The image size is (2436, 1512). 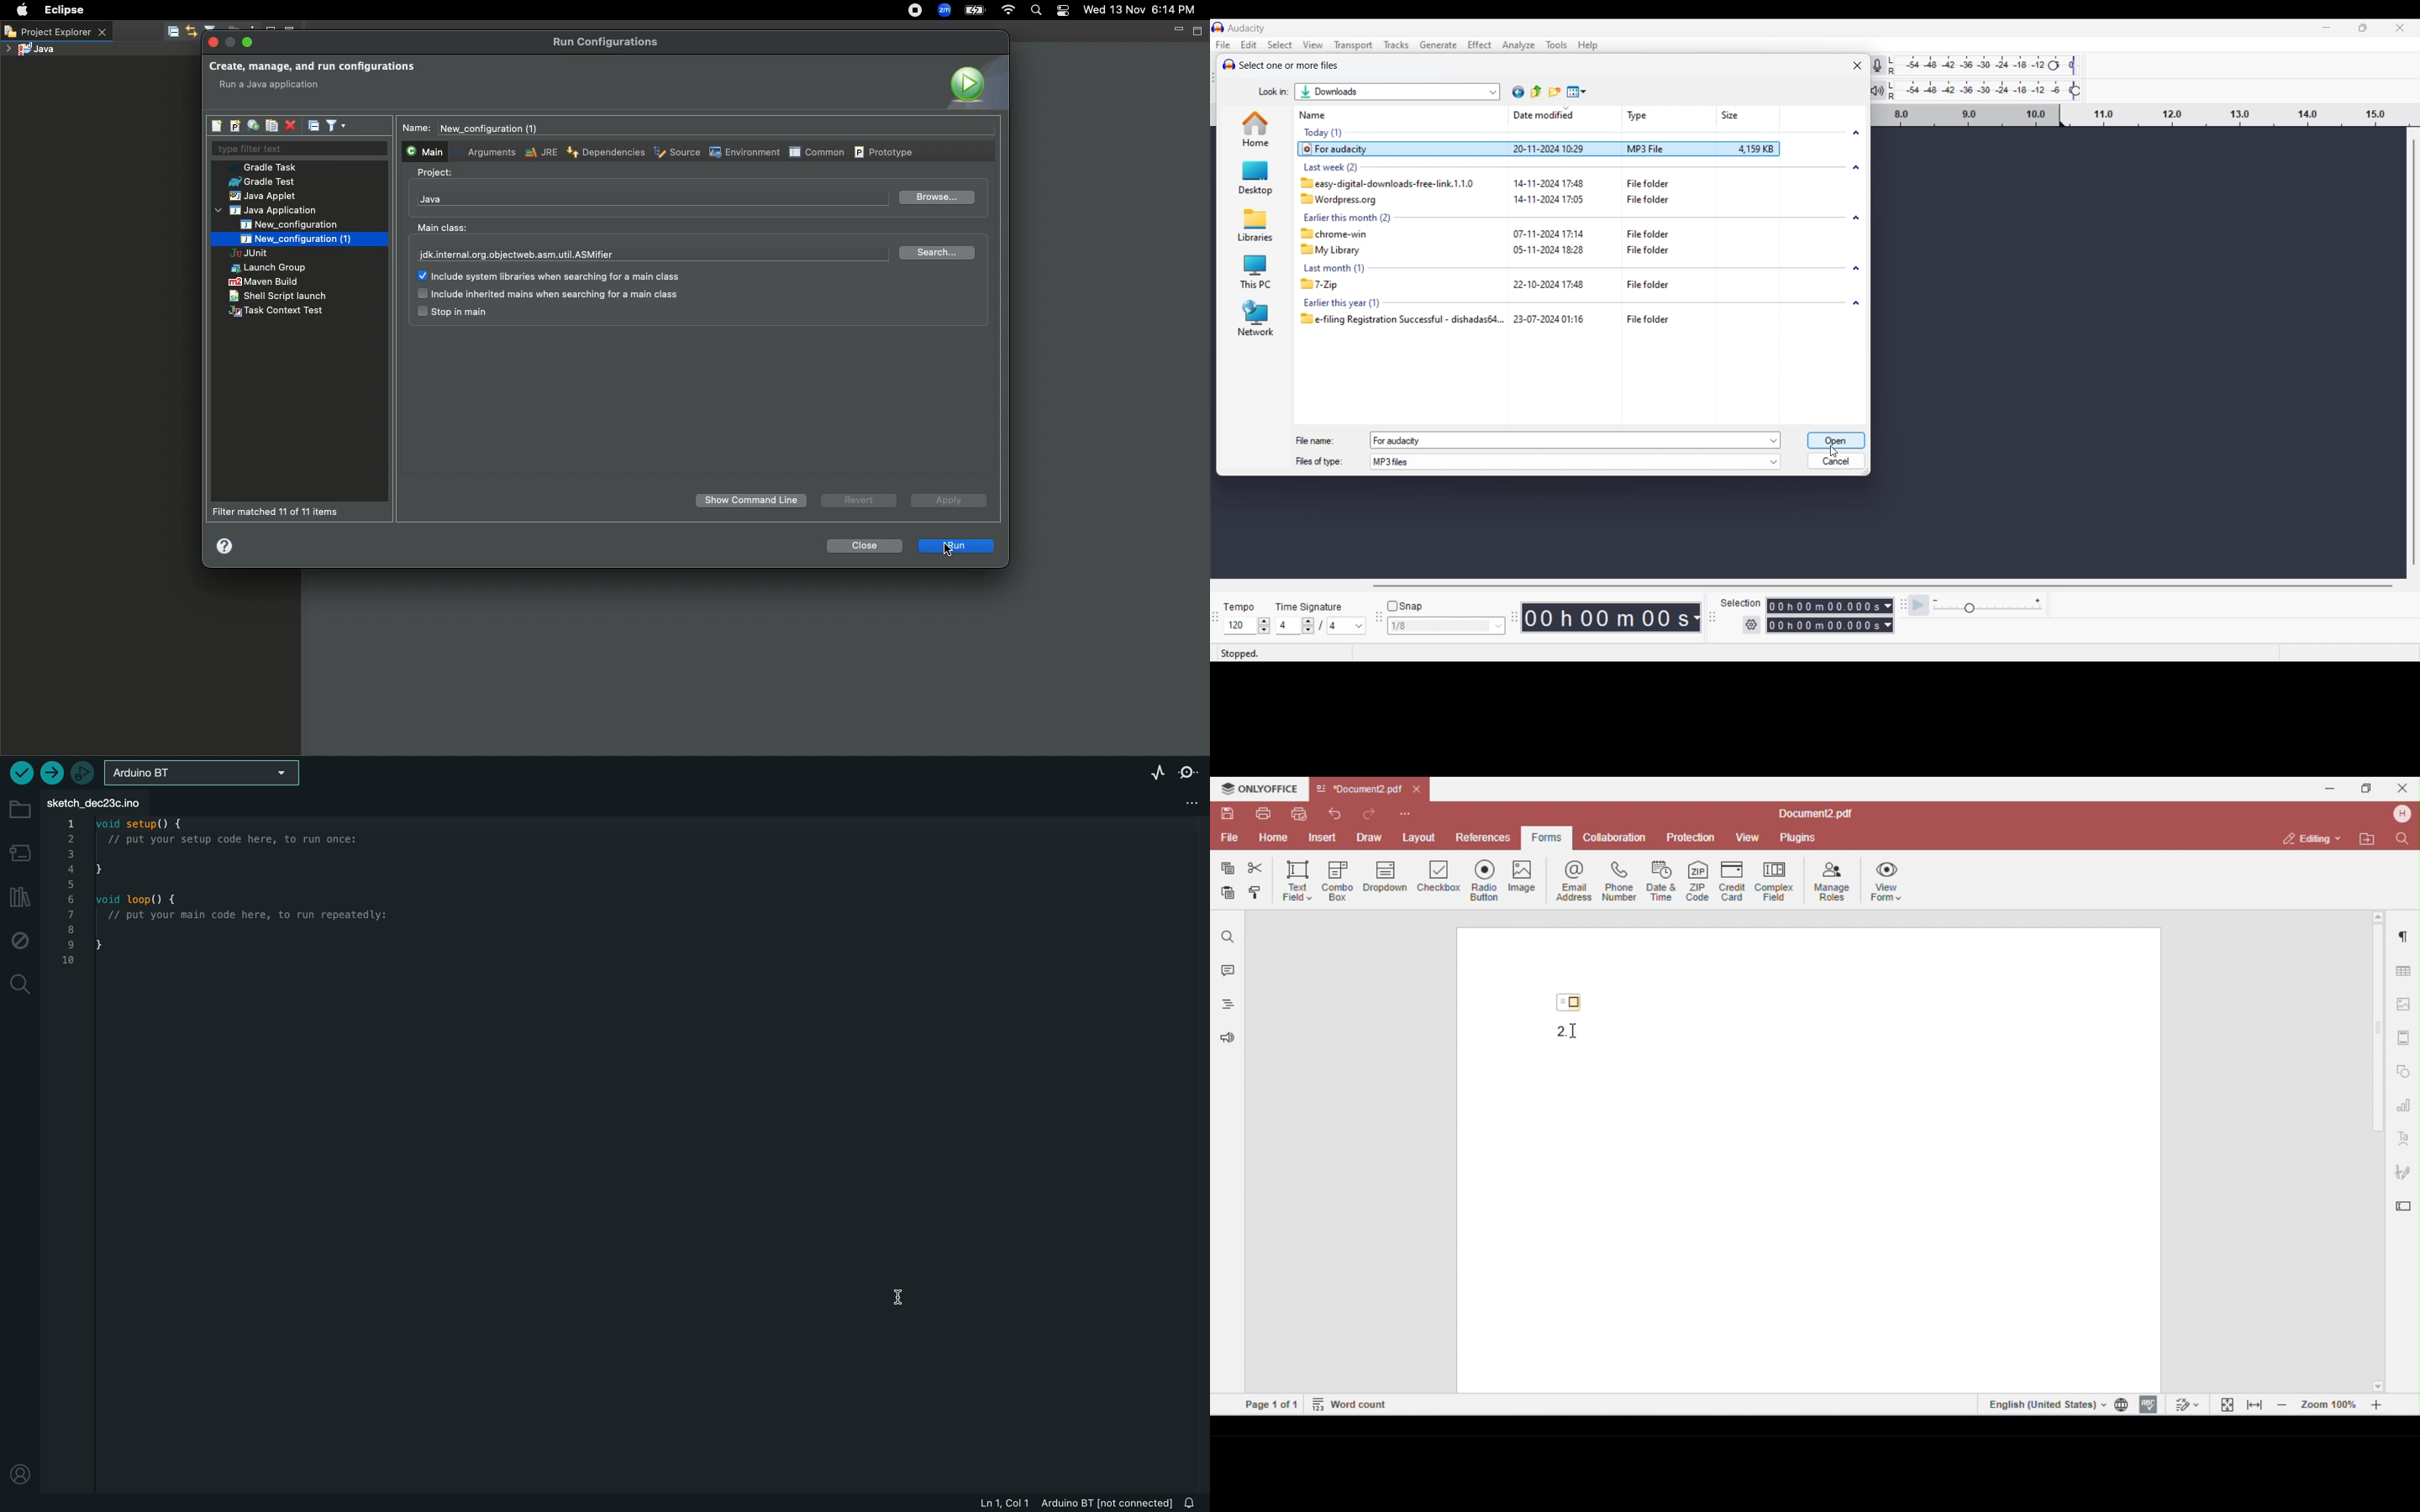 What do you see at coordinates (275, 86) in the screenshot?
I see `main type not specified` at bounding box center [275, 86].